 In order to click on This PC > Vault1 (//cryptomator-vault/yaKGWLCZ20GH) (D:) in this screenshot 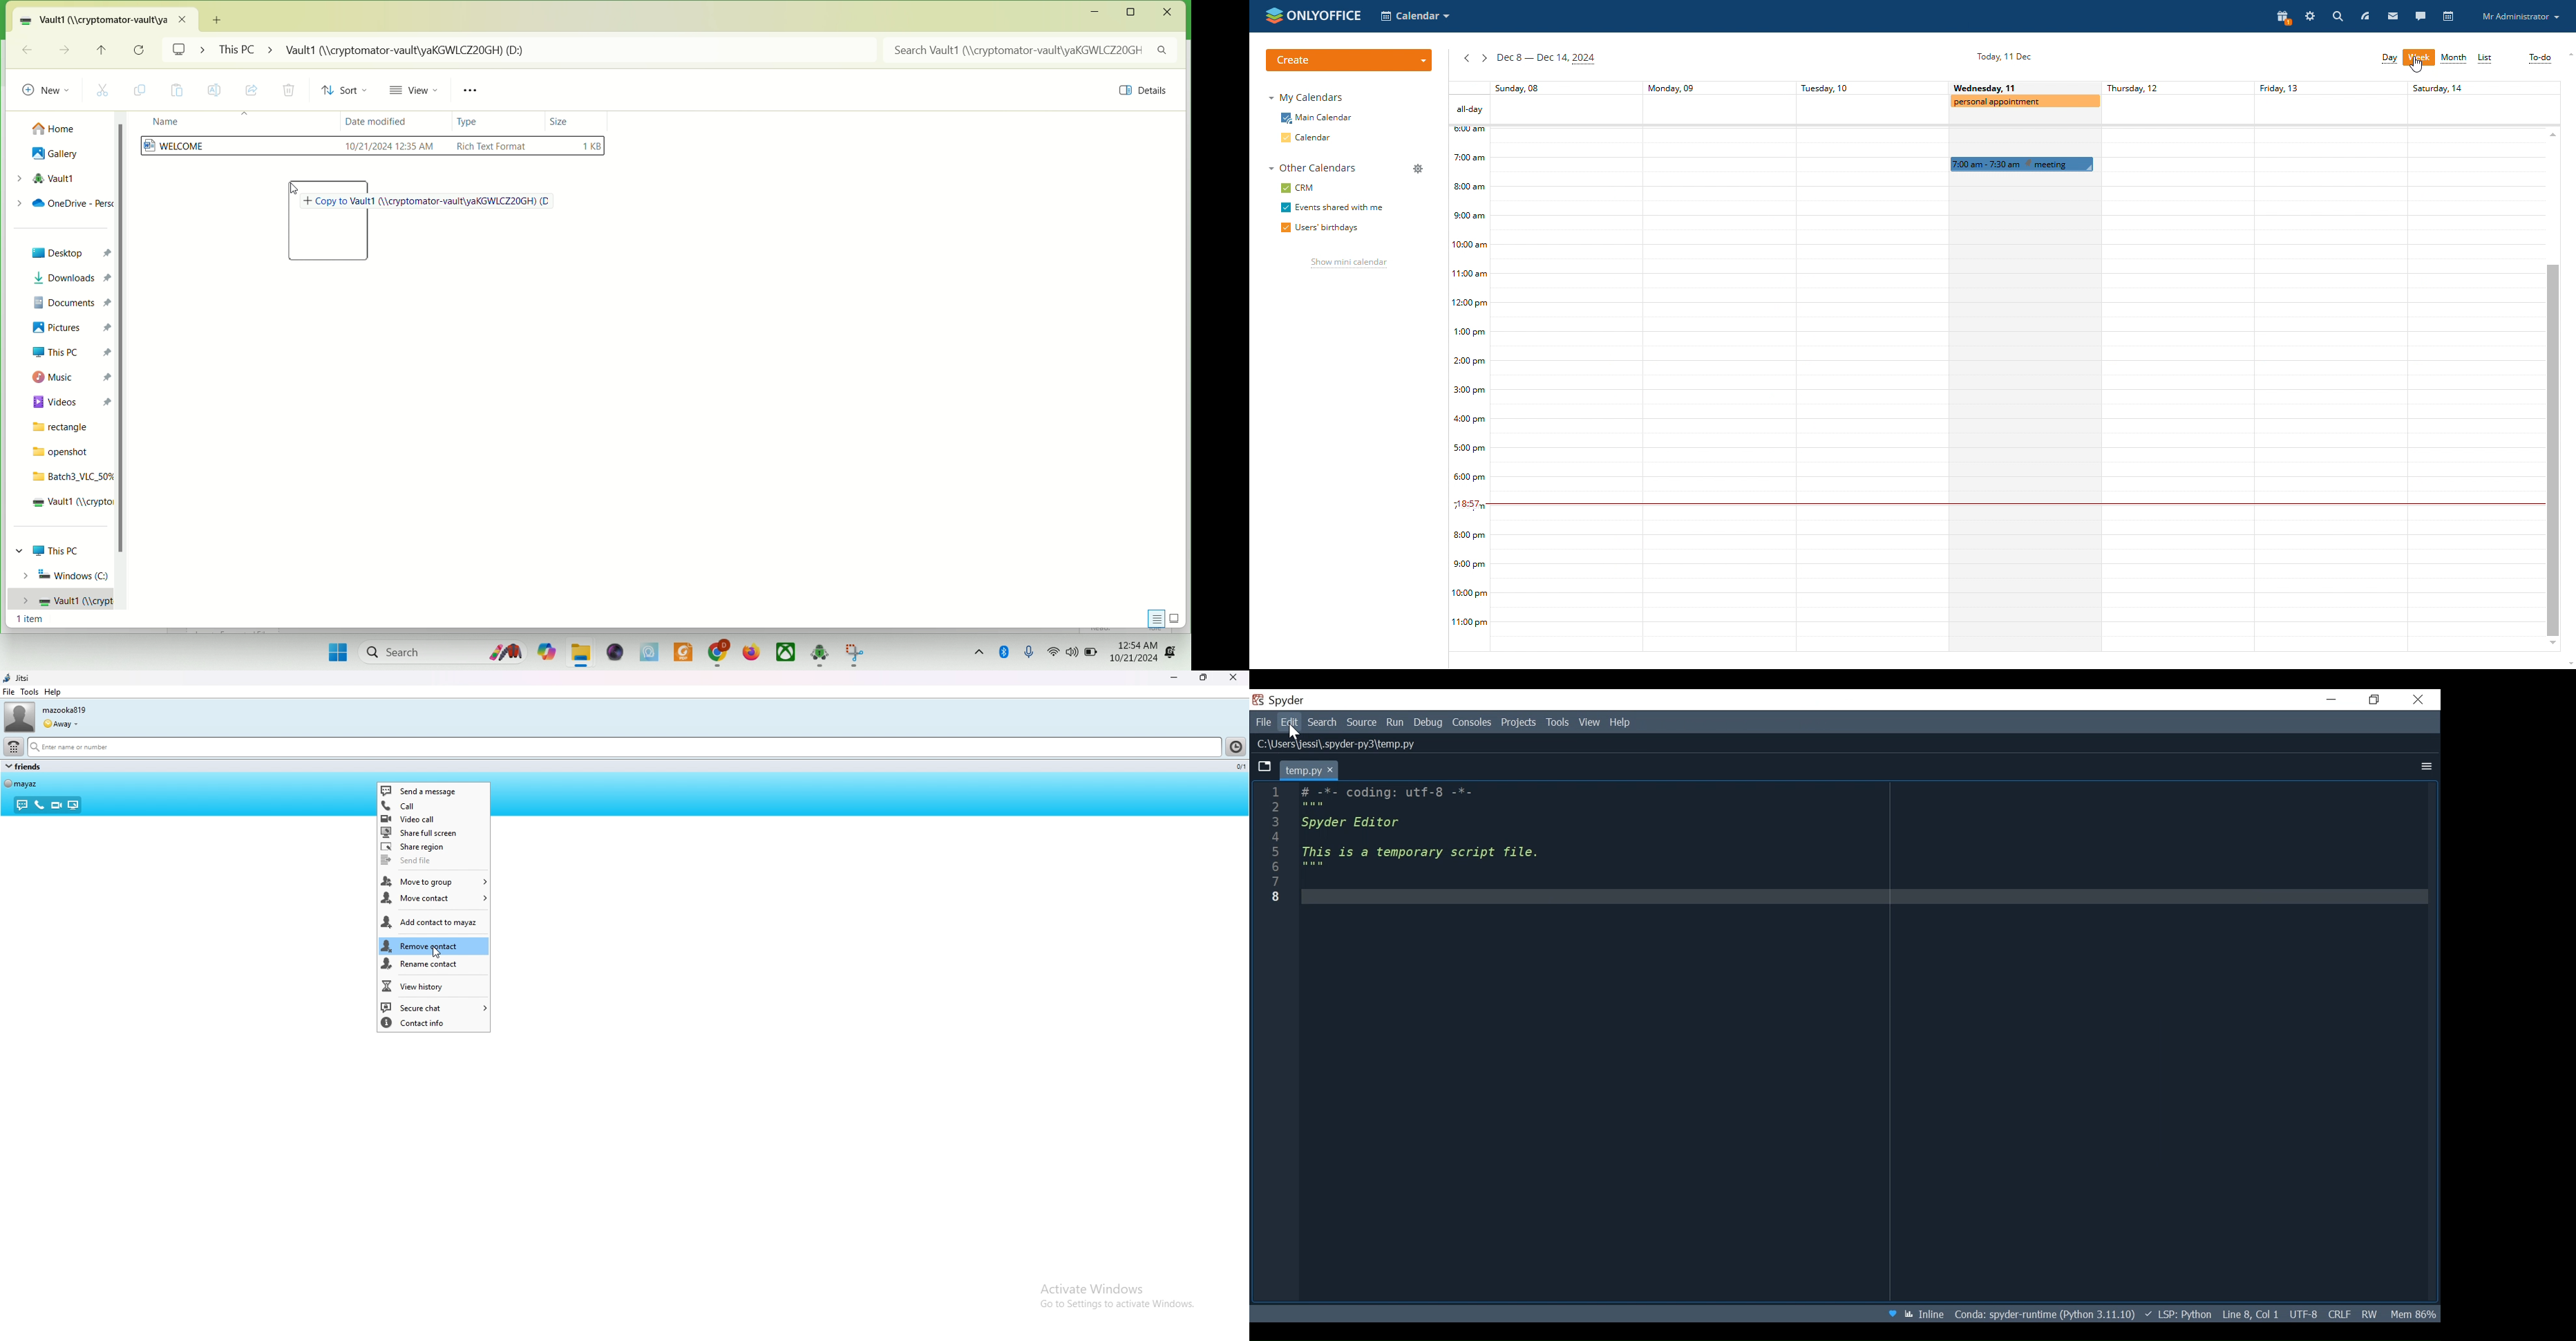, I will do `click(547, 52)`.